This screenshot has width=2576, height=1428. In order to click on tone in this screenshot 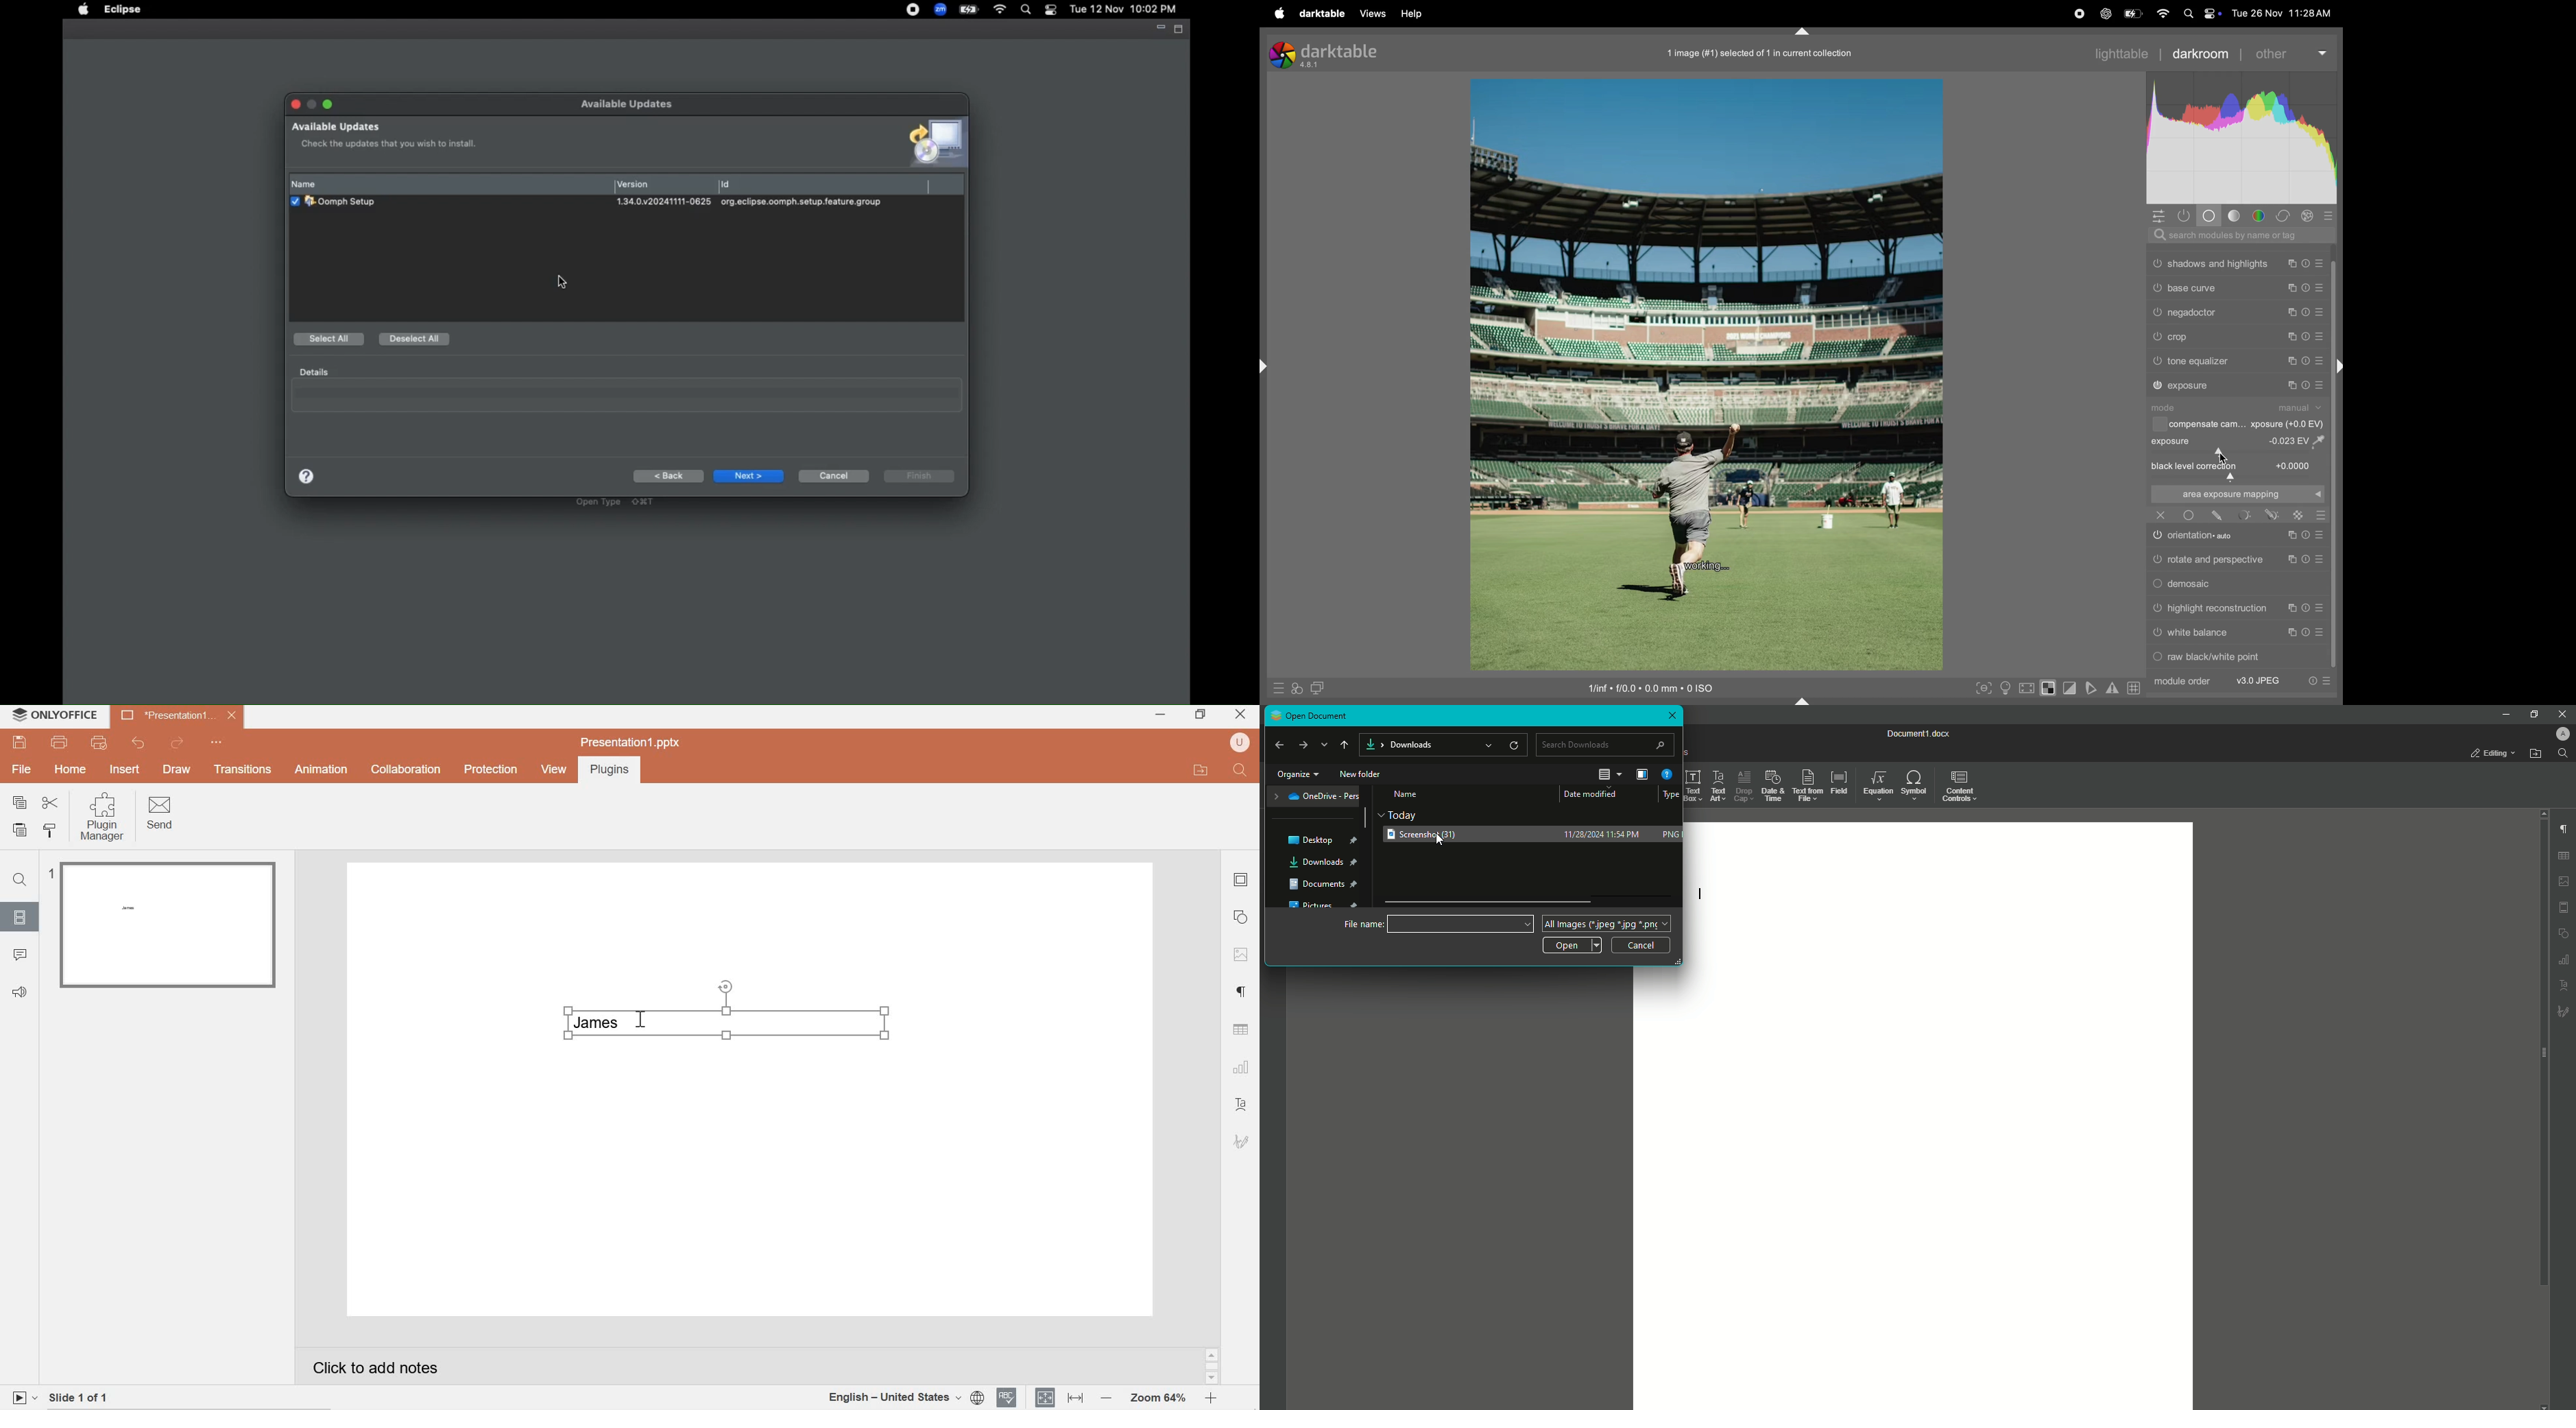, I will do `click(2235, 216)`.